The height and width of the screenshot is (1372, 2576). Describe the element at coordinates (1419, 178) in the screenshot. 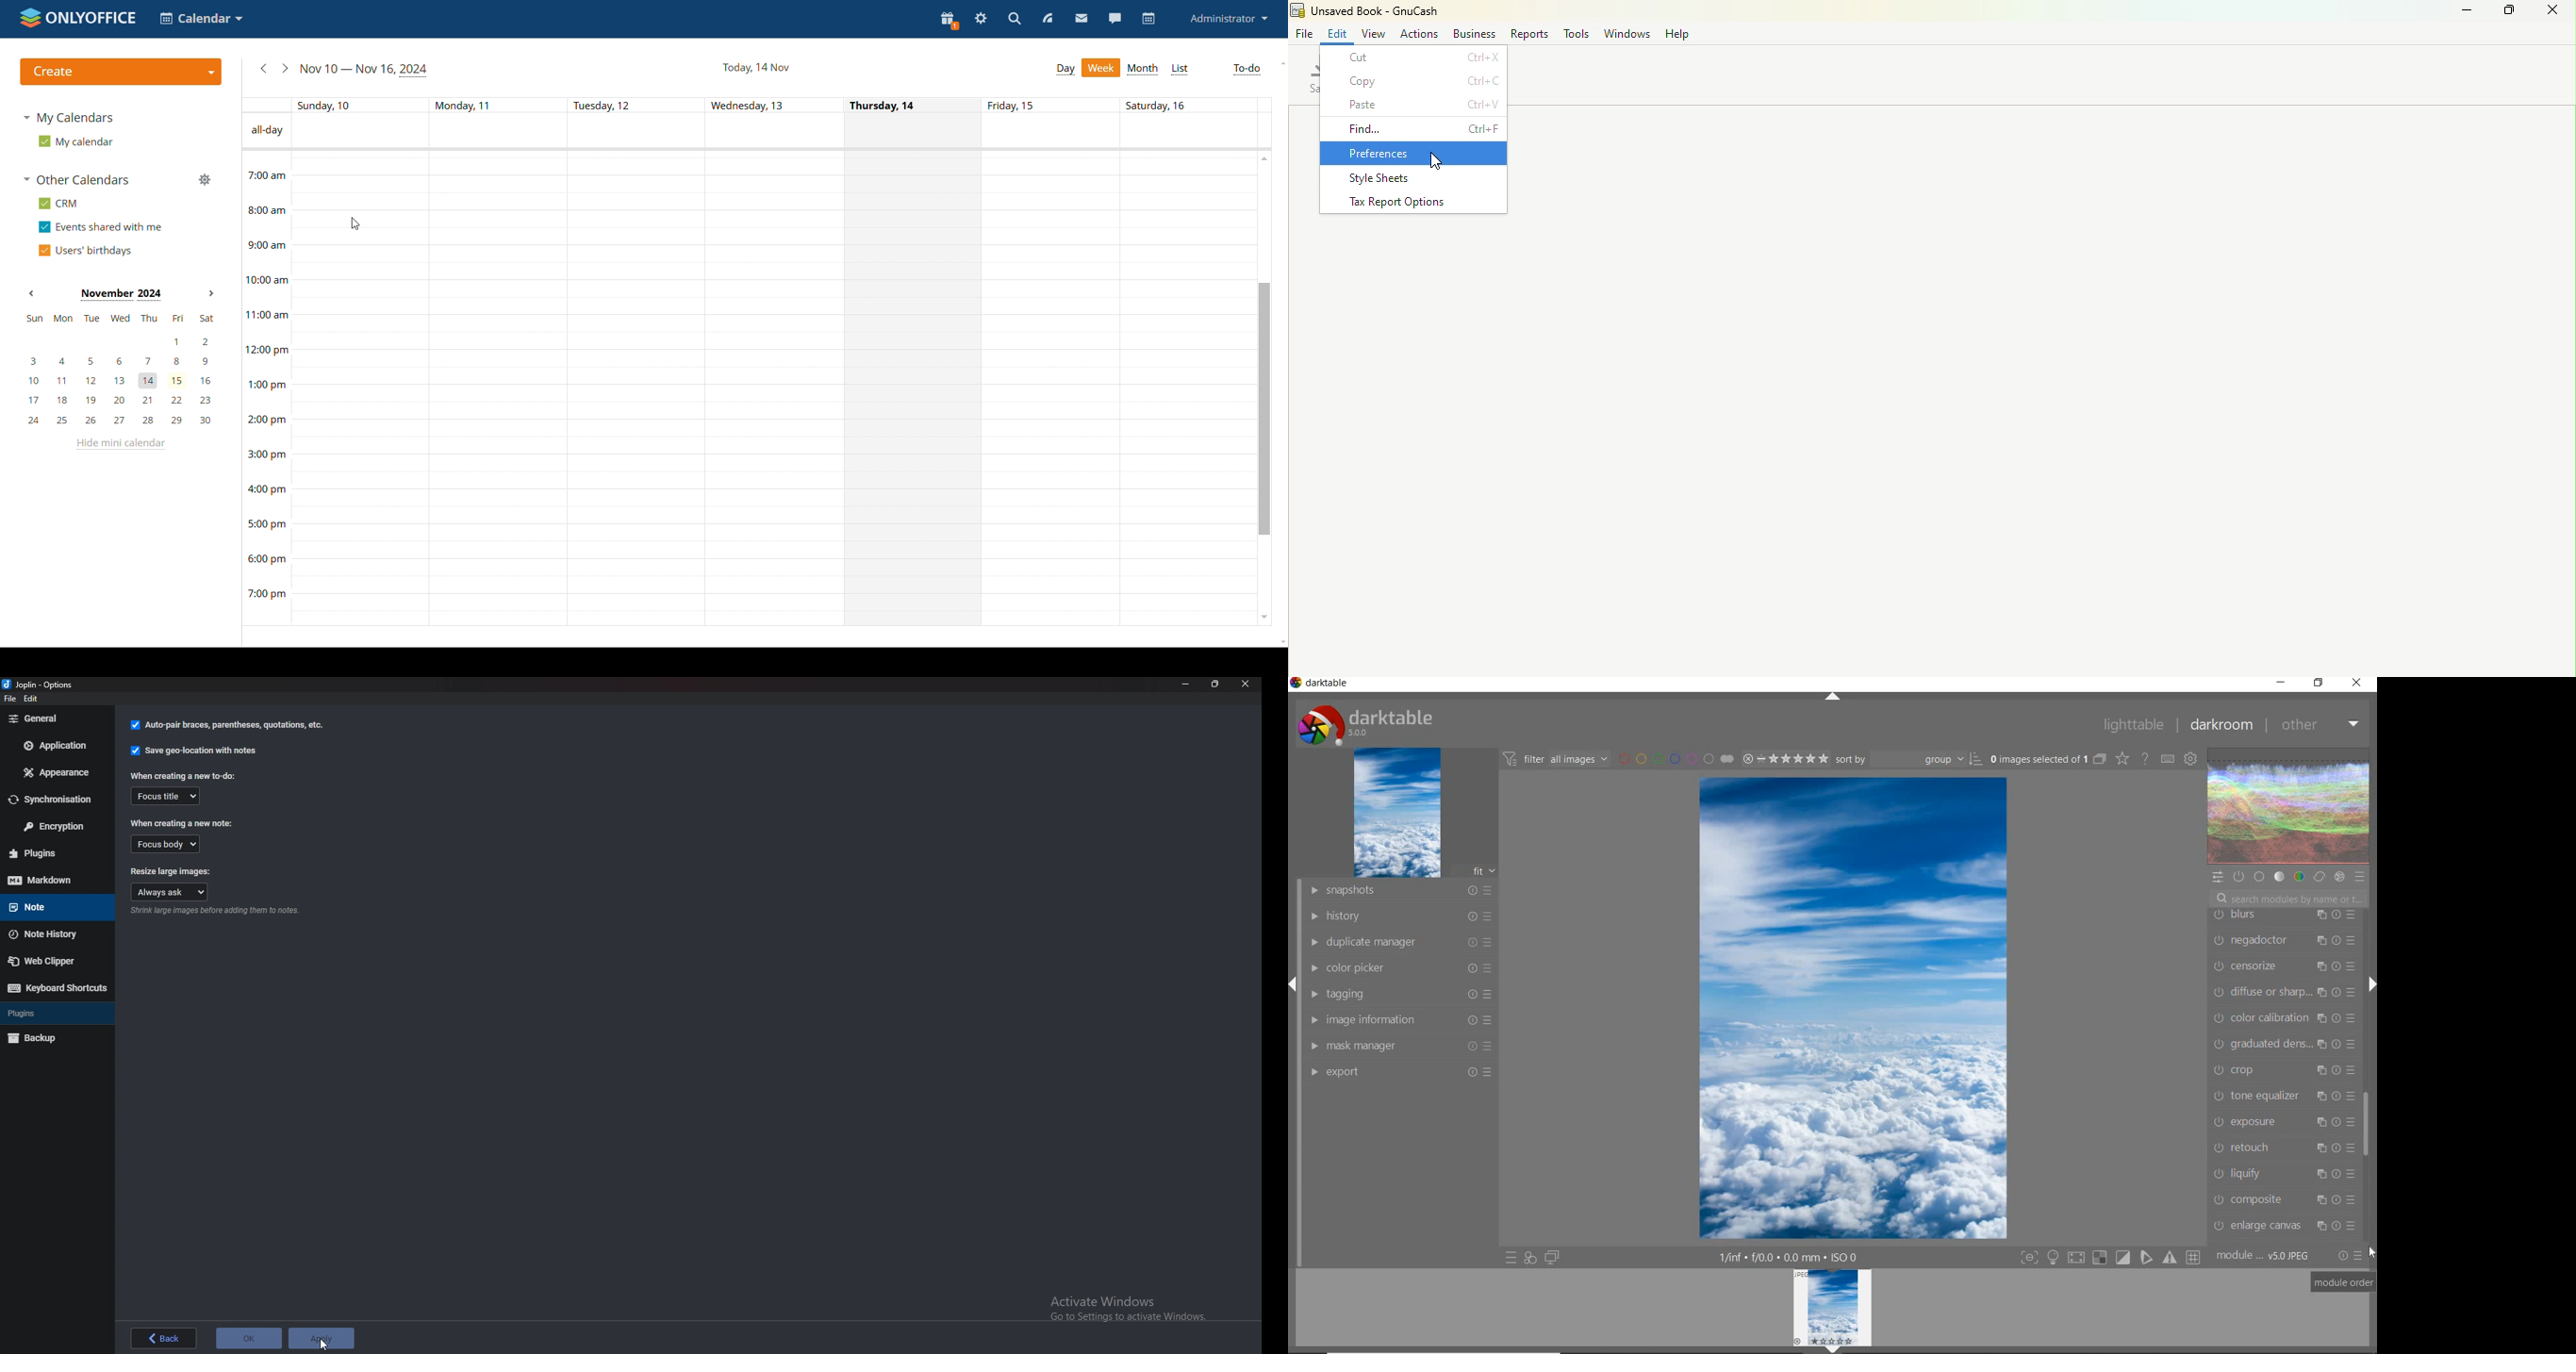

I see `Style sheets` at that location.